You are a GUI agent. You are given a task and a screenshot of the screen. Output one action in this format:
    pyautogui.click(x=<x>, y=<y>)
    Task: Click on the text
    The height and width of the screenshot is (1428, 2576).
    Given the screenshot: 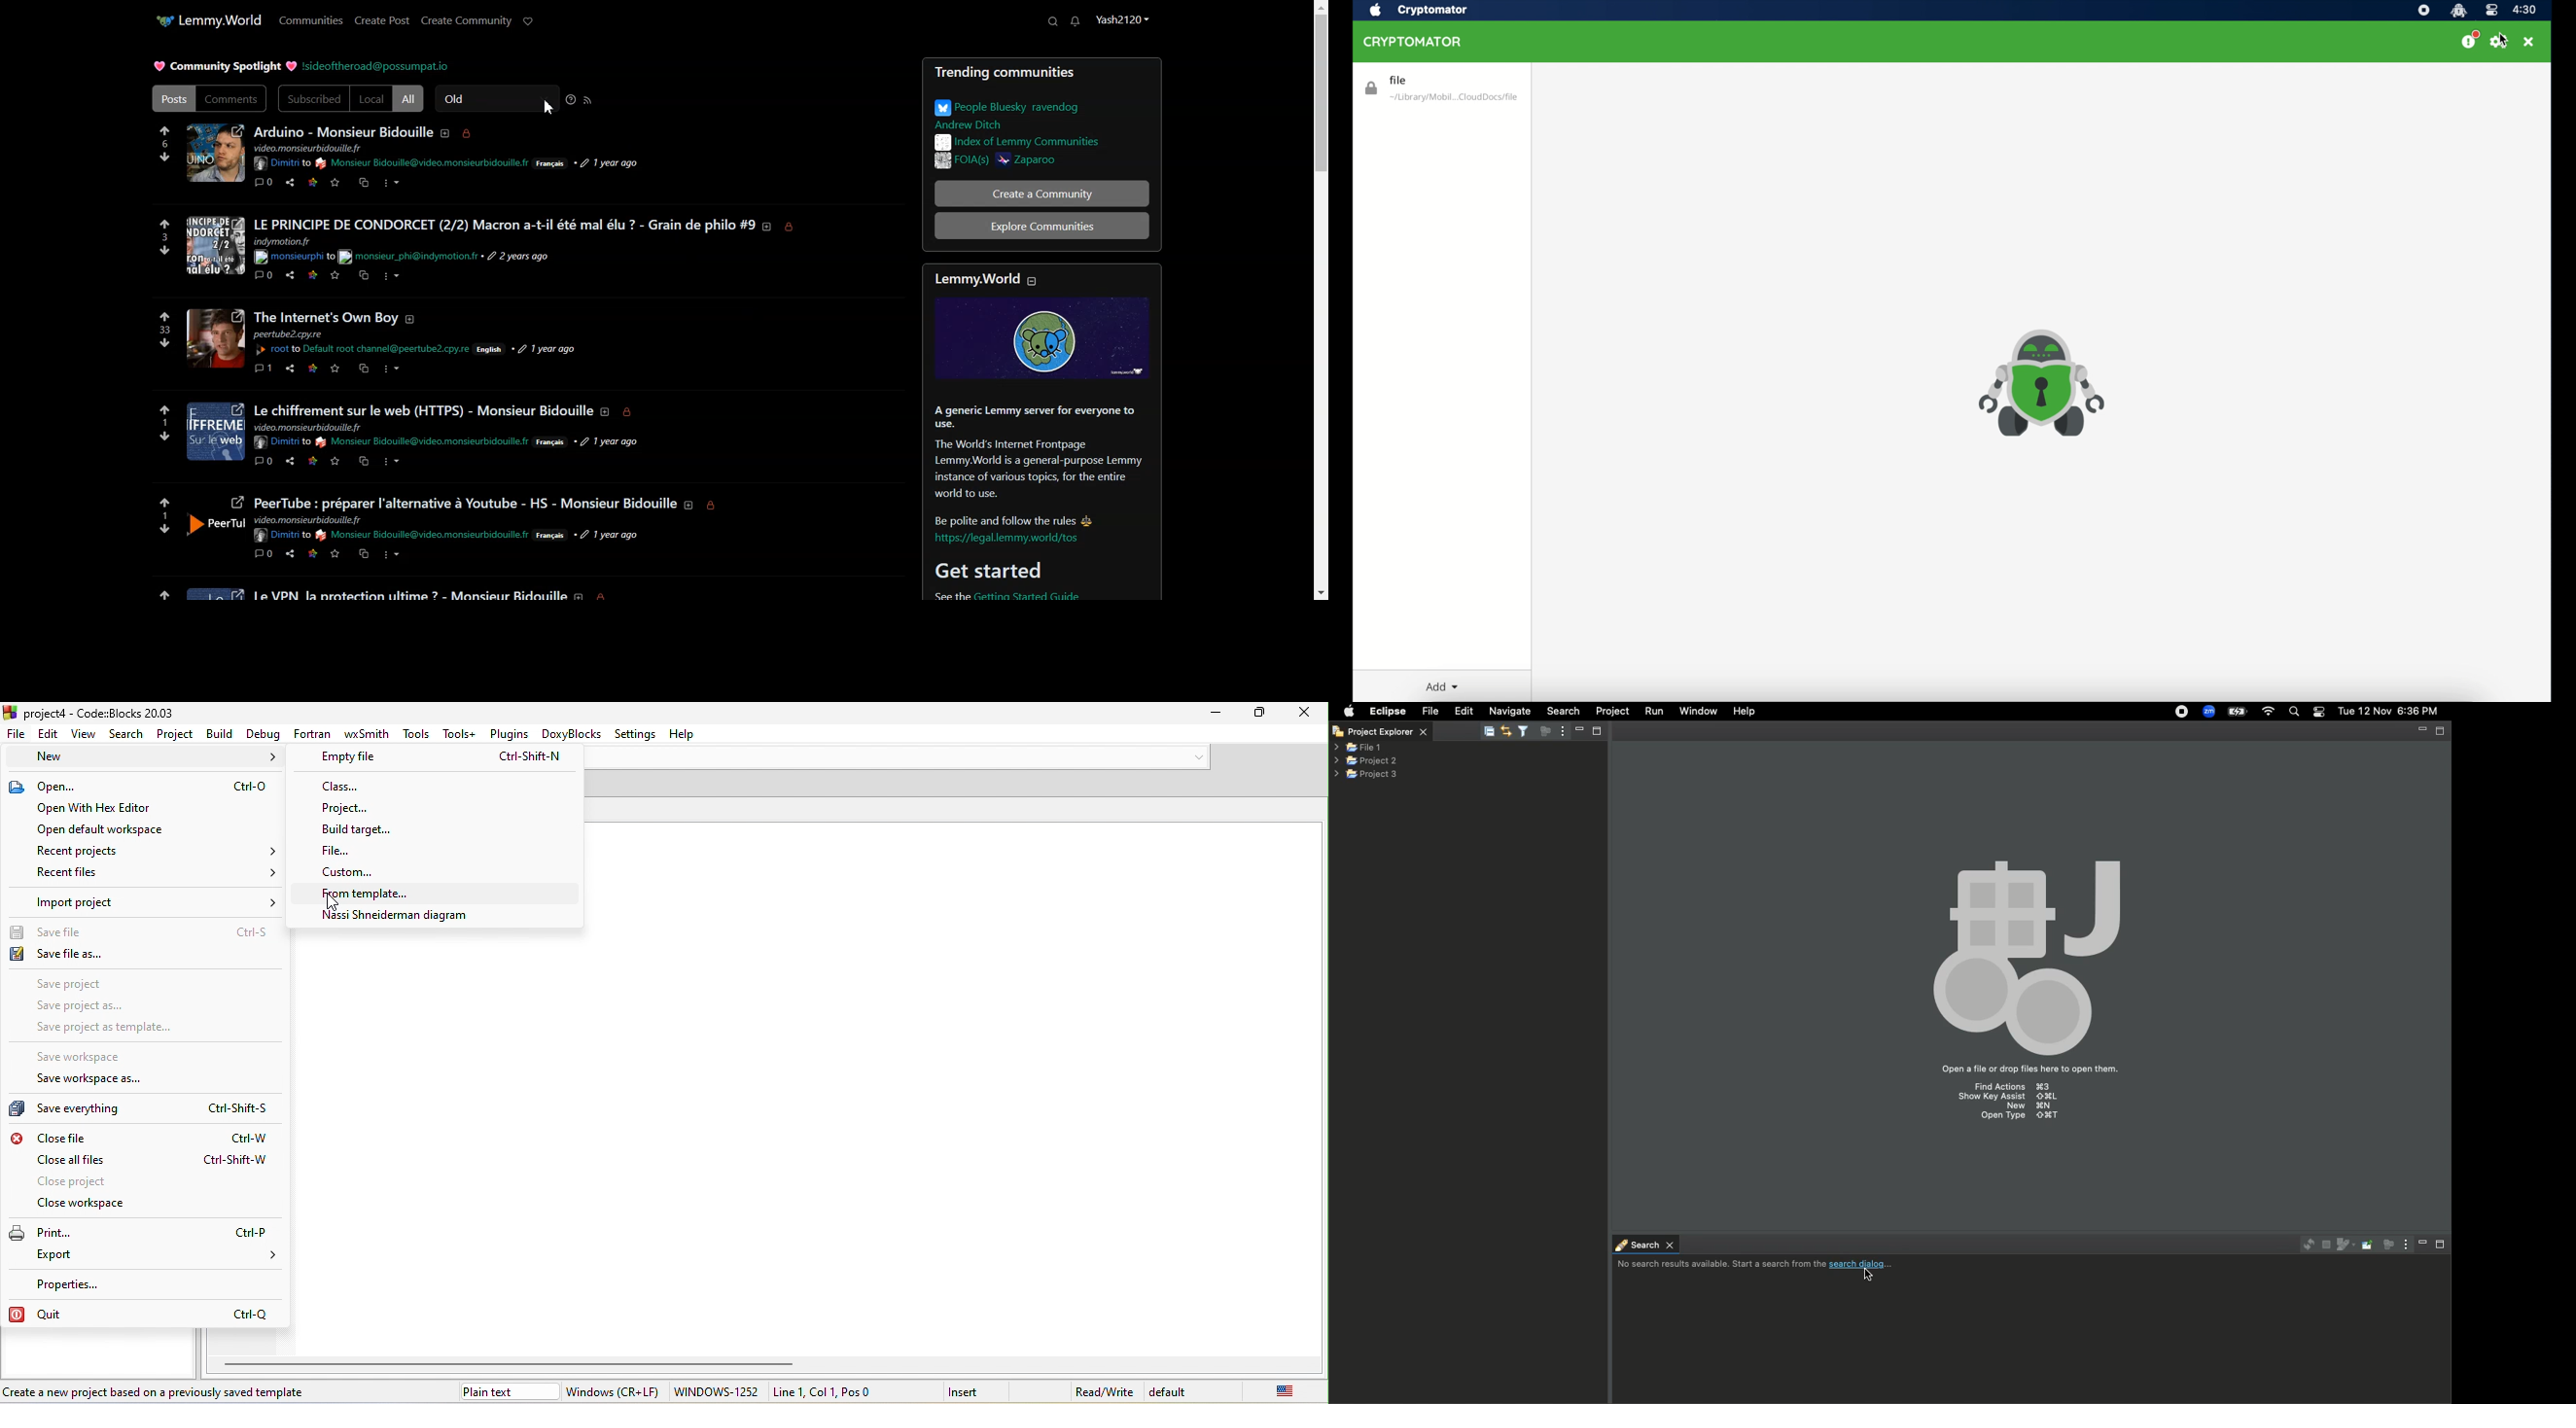 What is the action you would take?
    pyautogui.click(x=422, y=442)
    